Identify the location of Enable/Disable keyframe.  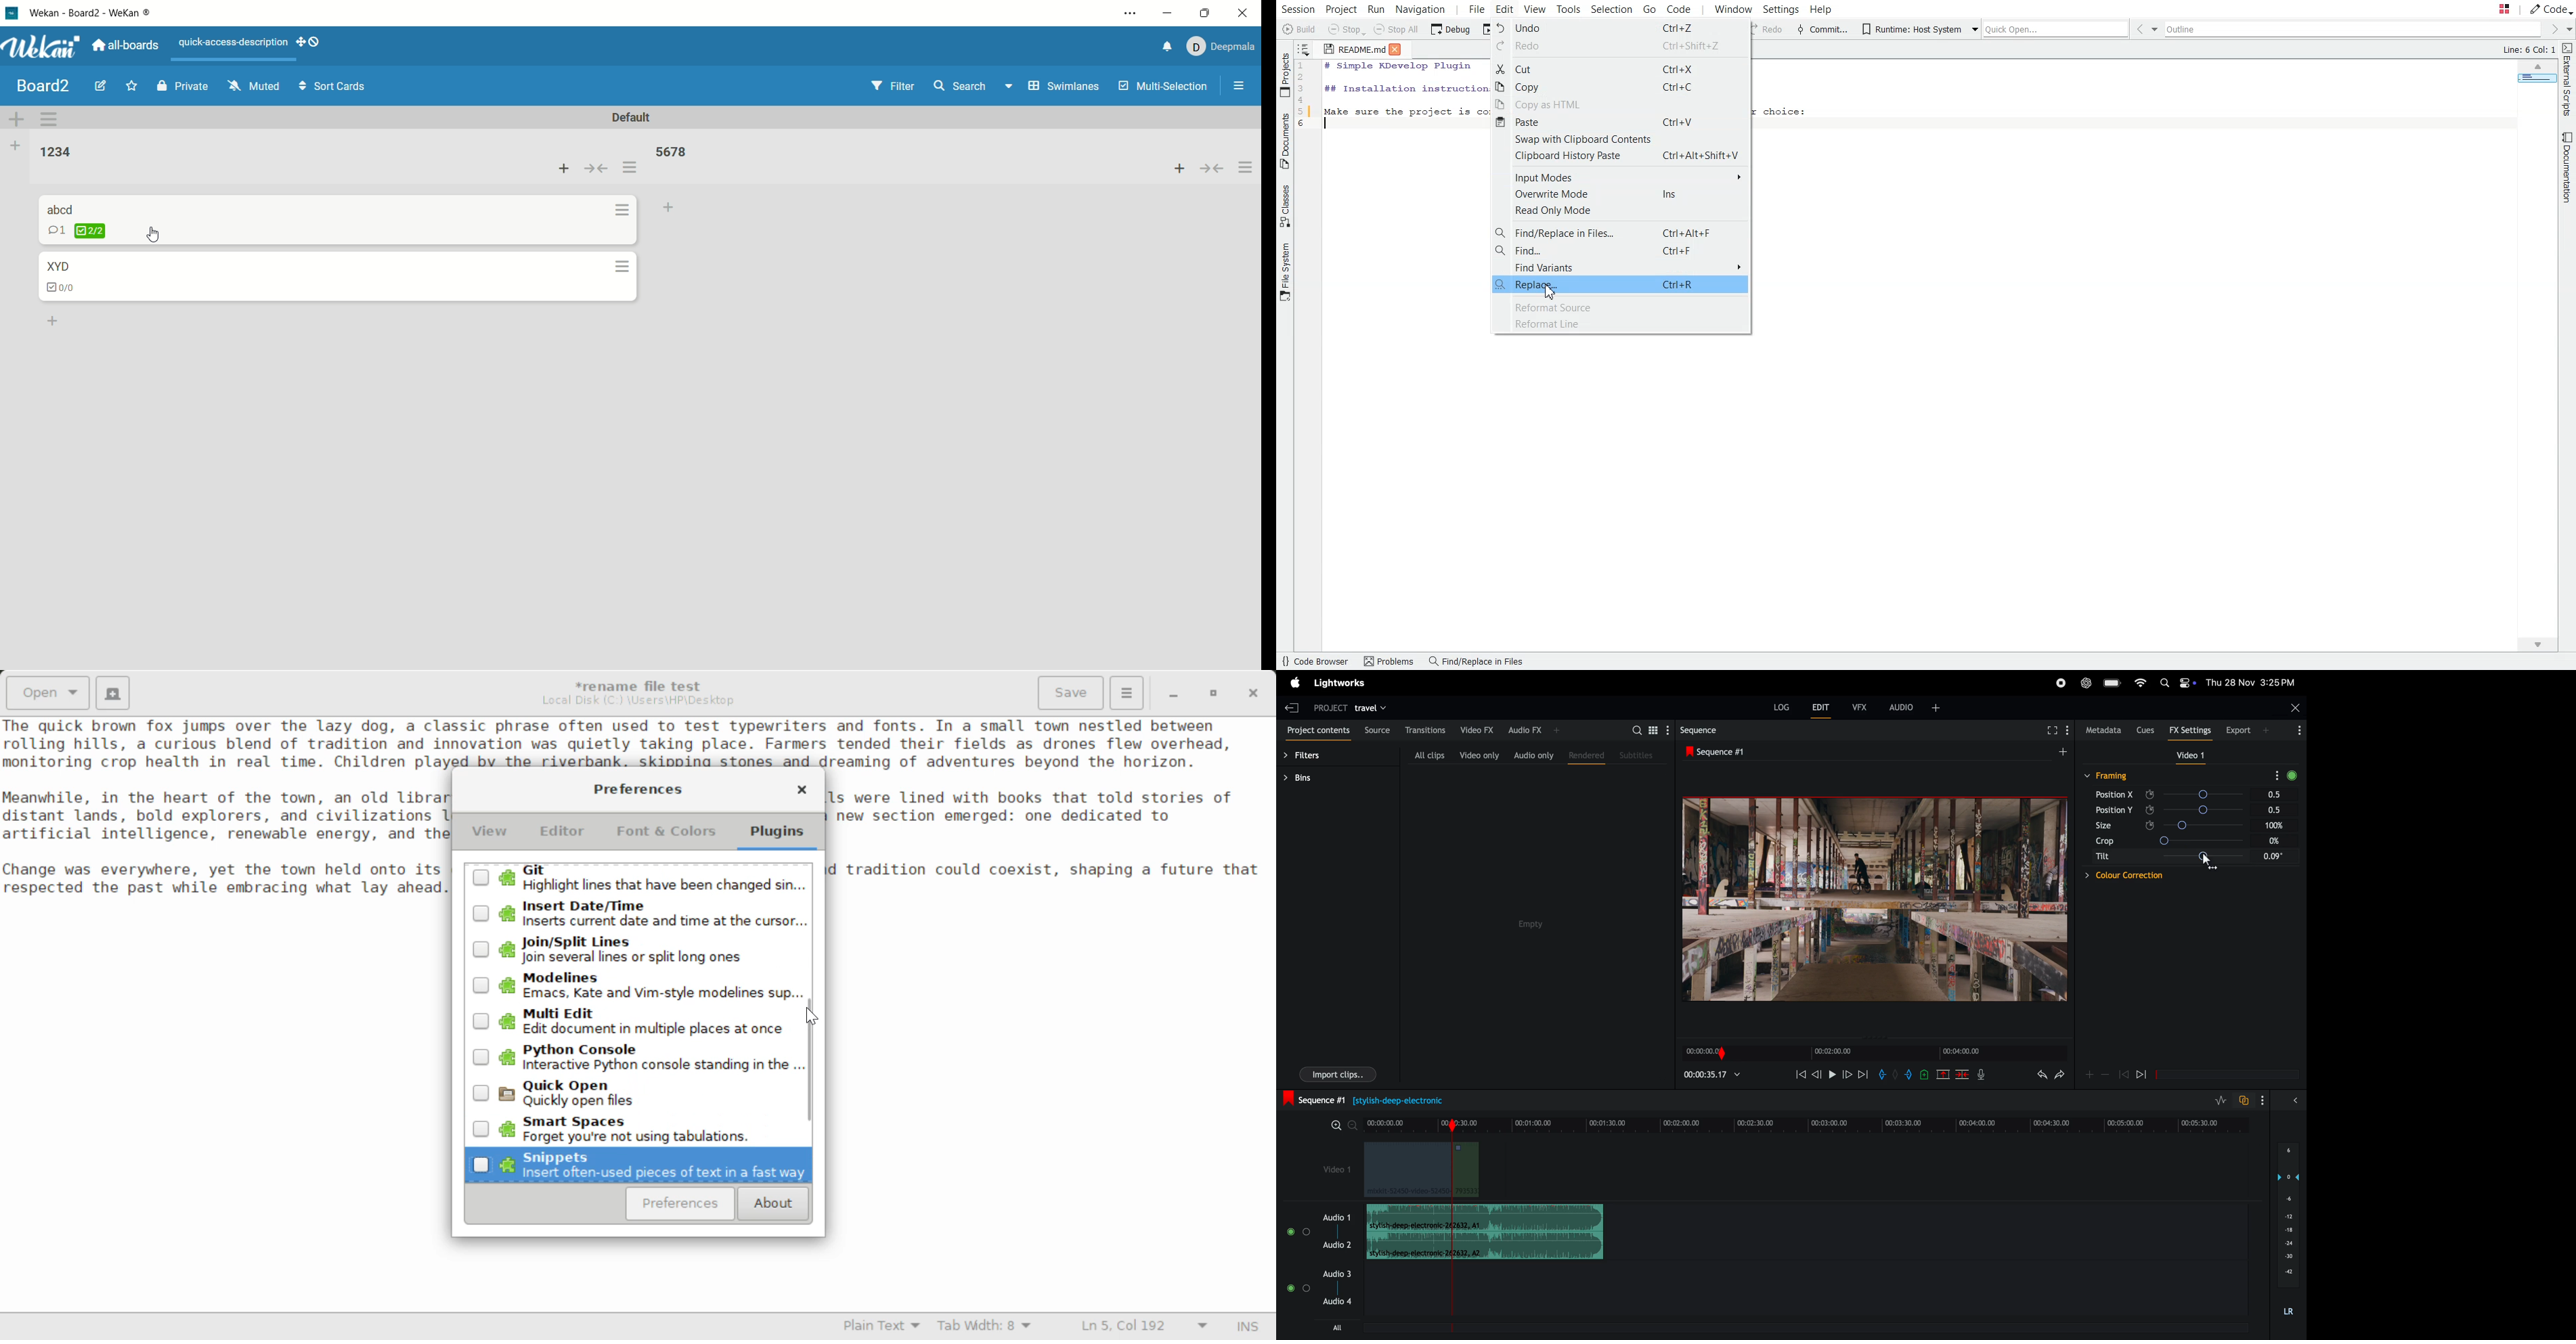
(2148, 825).